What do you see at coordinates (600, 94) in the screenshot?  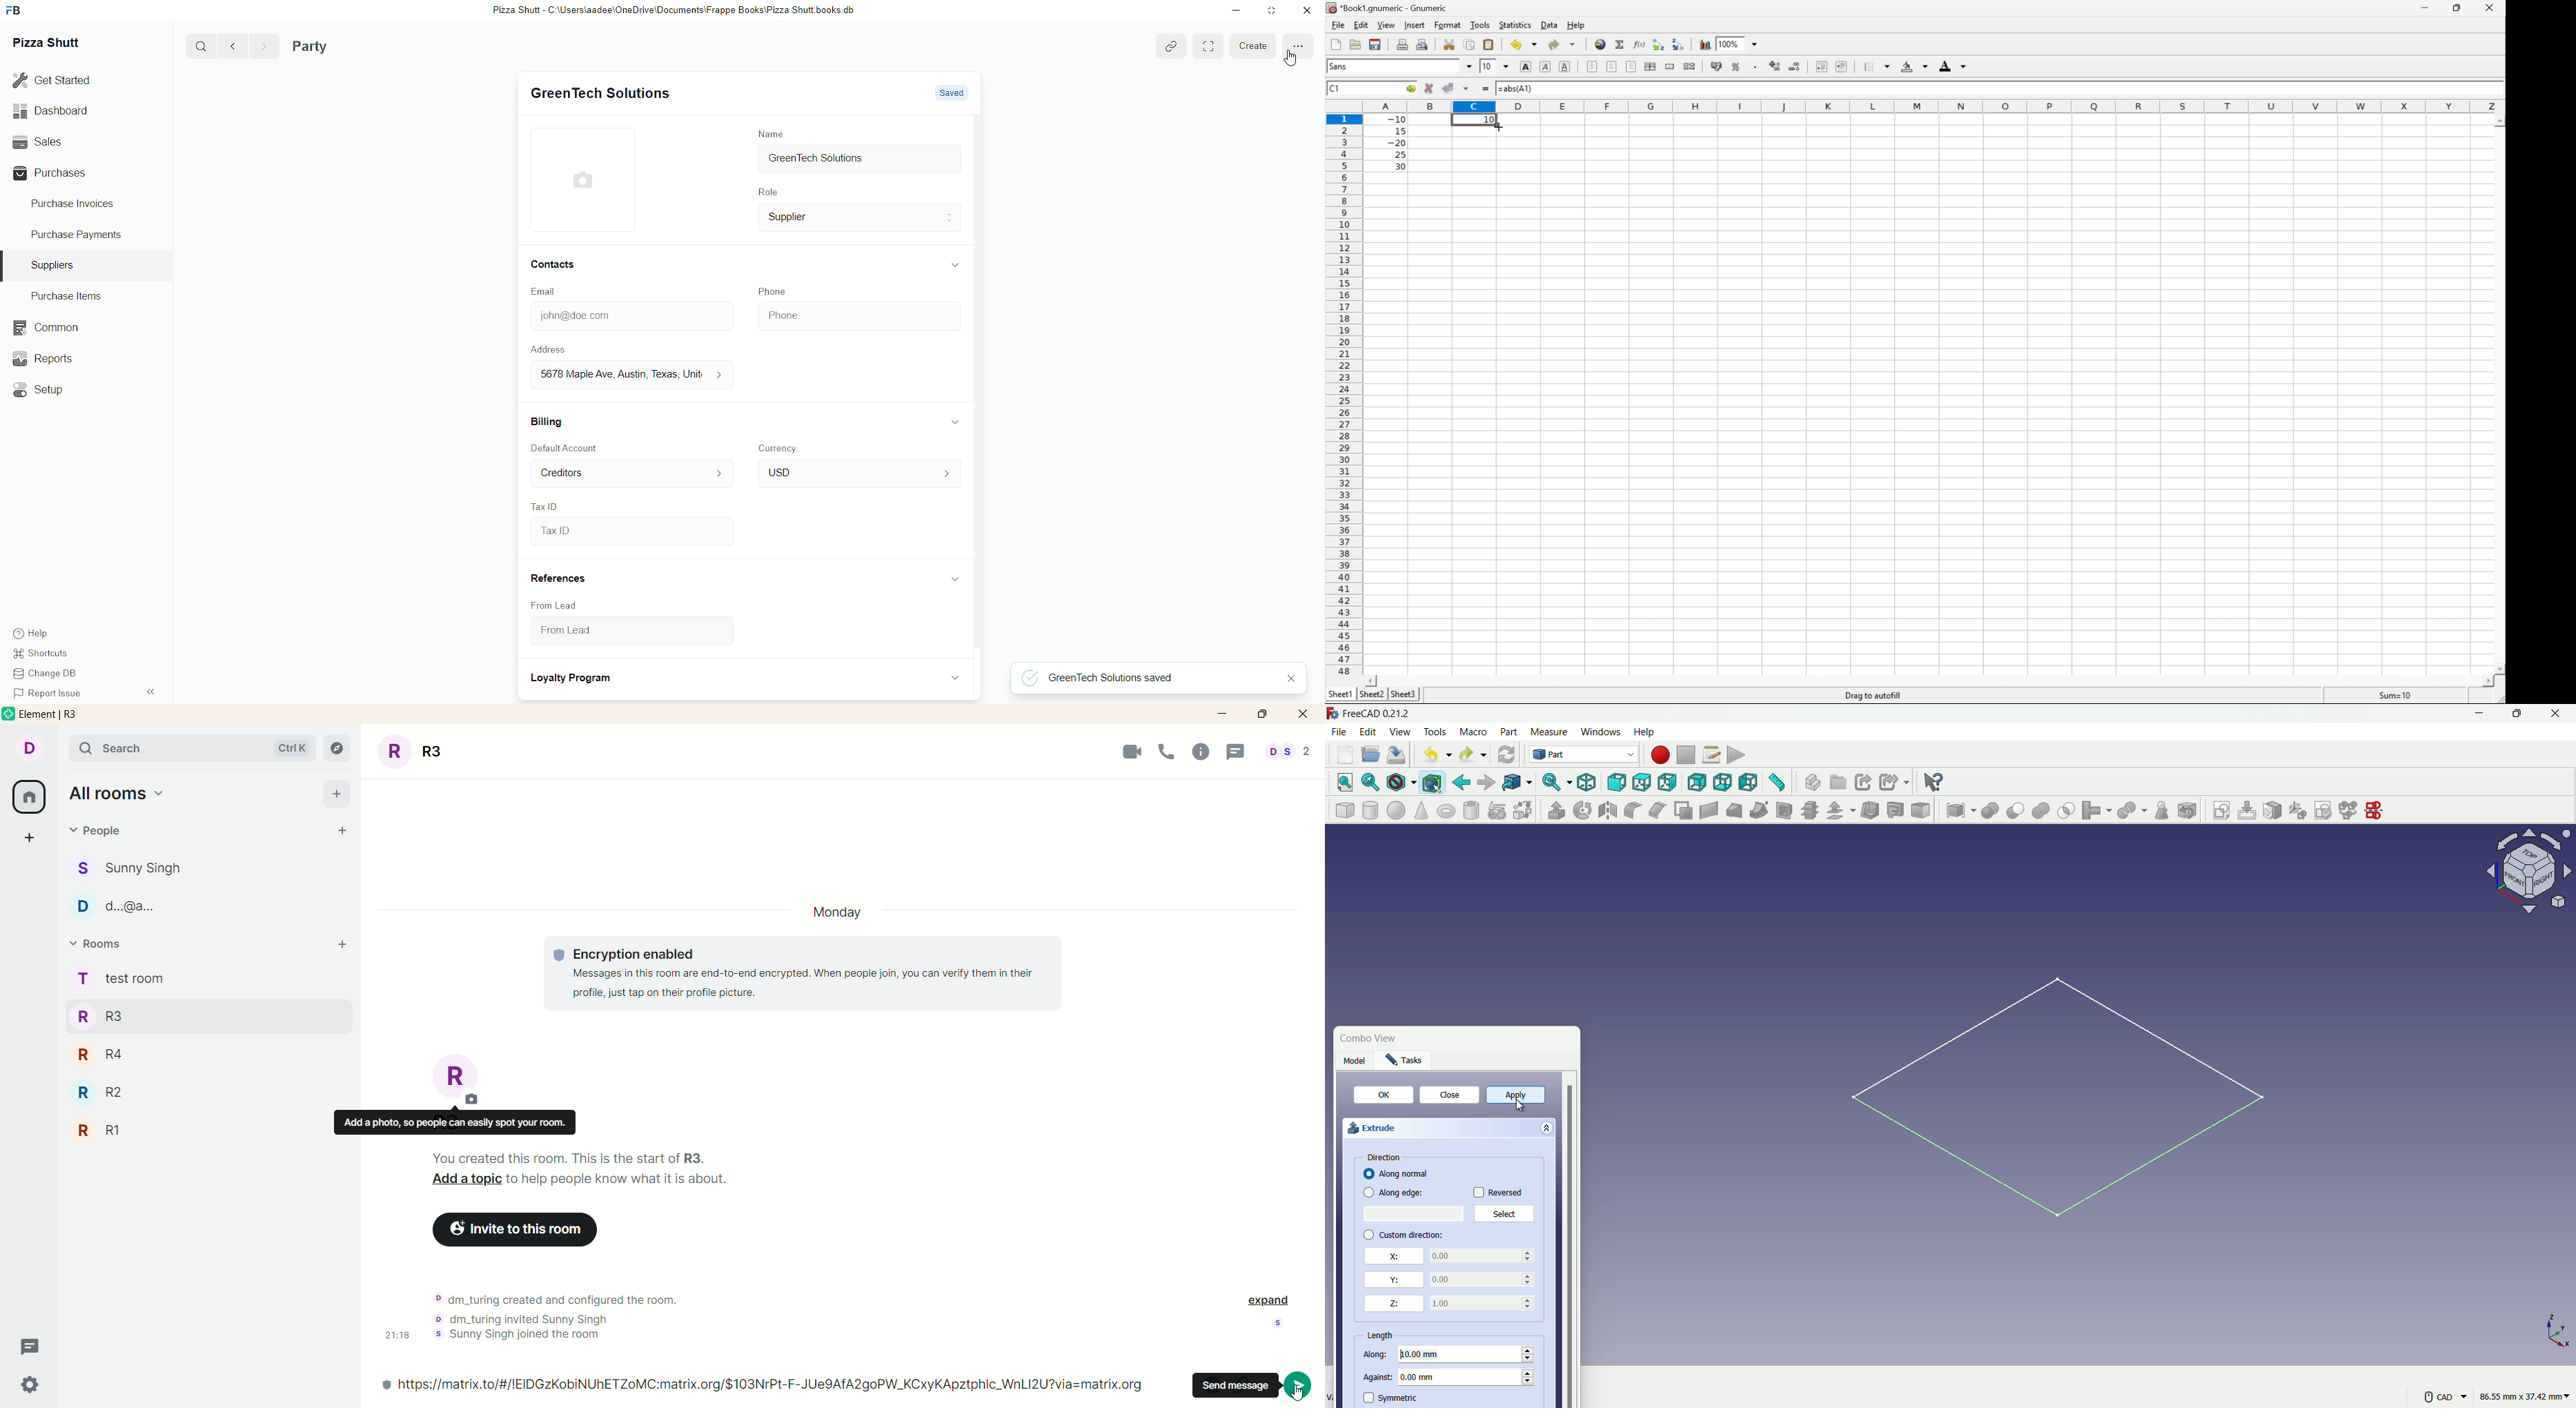 I see `GreenTech Solutions` at bounding box center [600, 94].